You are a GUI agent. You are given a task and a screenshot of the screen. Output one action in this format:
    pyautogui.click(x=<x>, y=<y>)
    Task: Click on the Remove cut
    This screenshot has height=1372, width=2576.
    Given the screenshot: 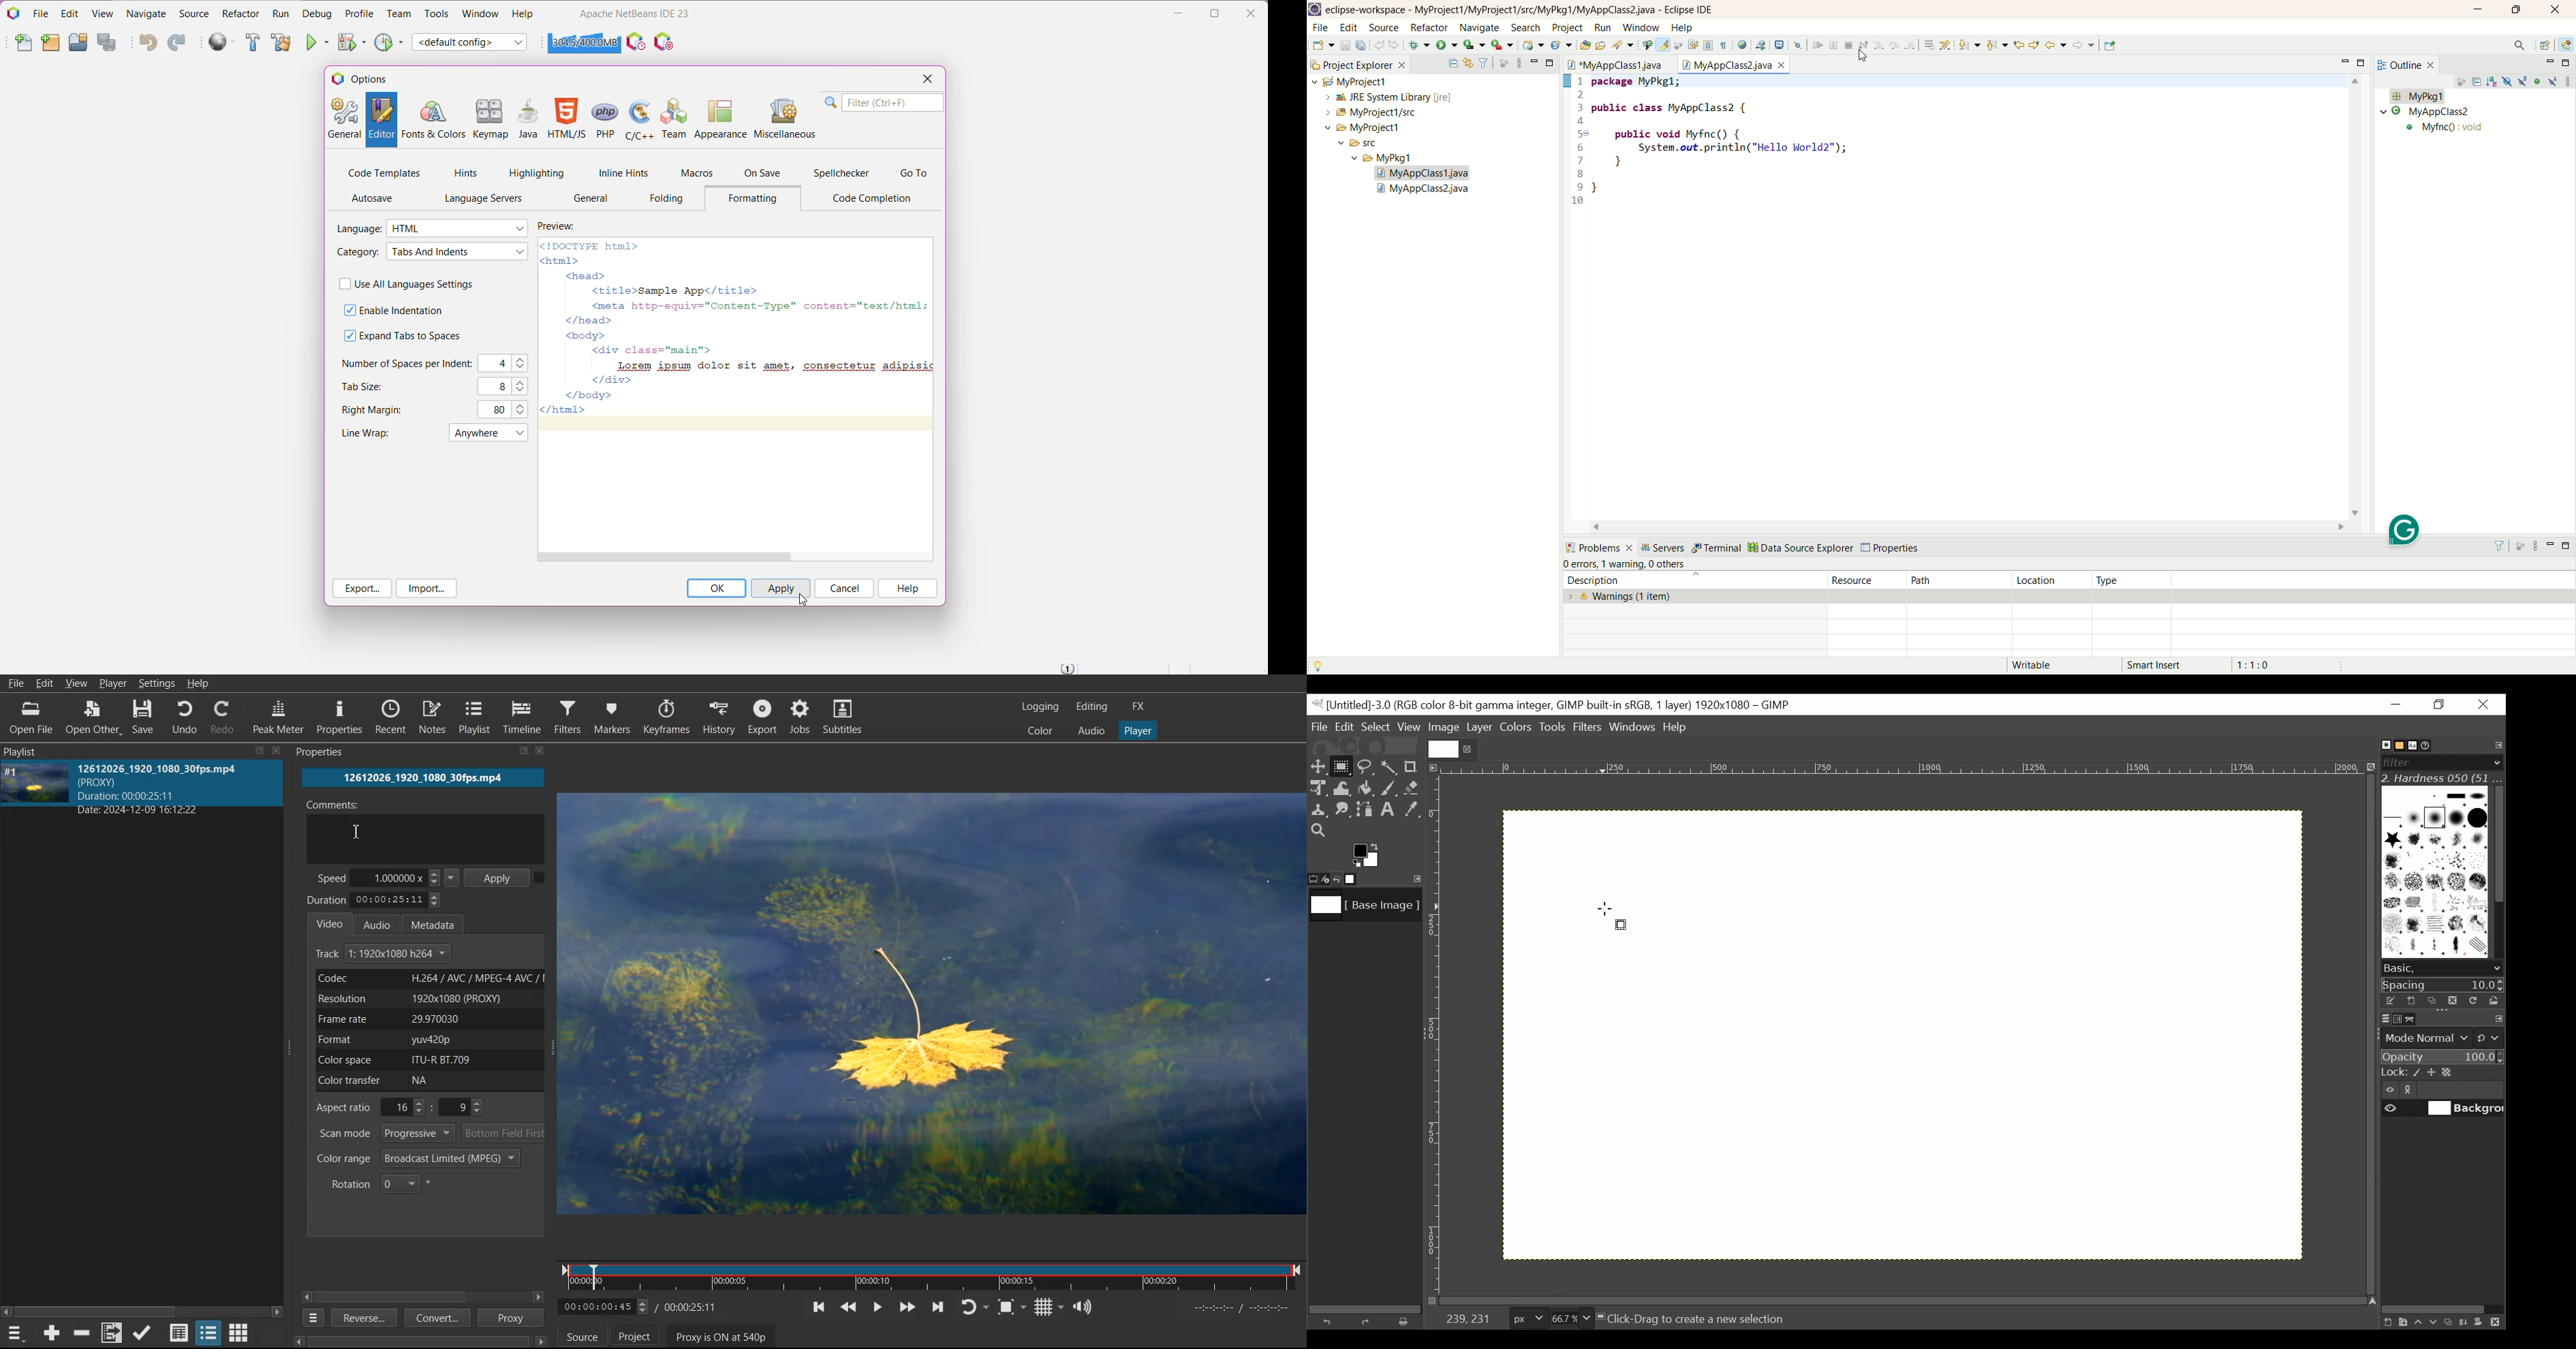 What is the action you would take?
    pyautogui.click(x=83, y=1333)
    